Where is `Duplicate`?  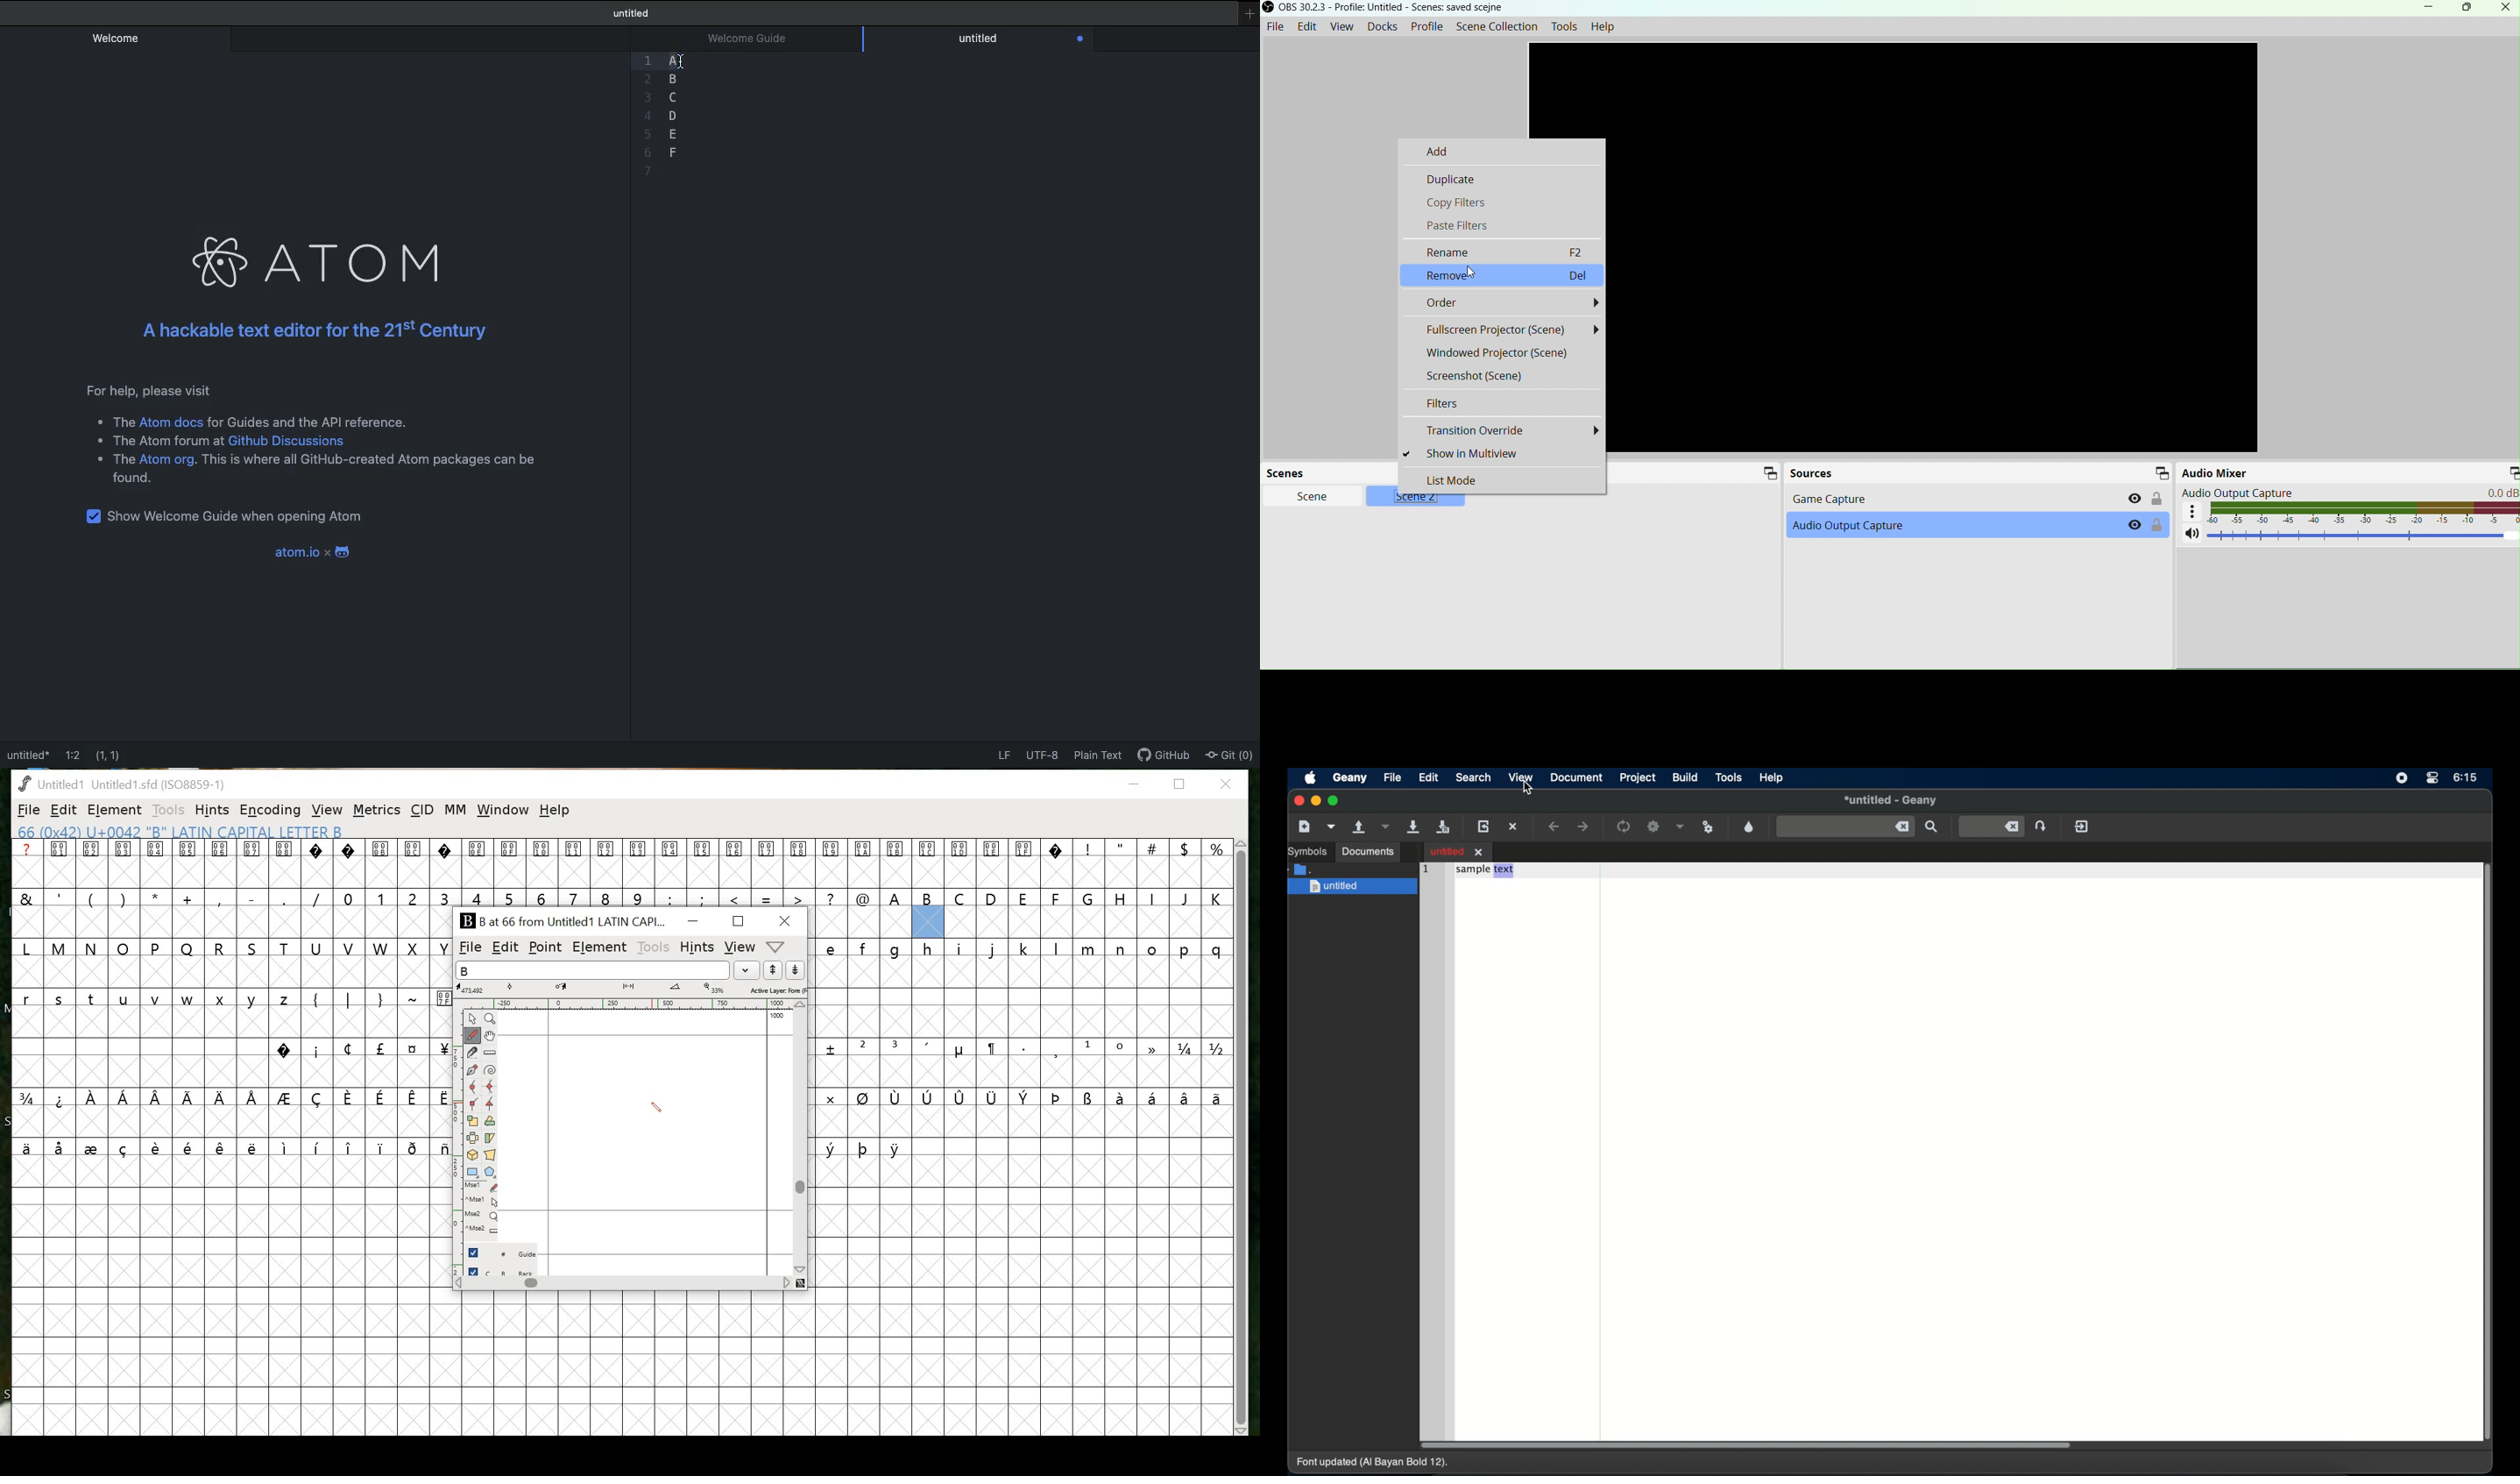 Duplicate is located at coordinates (1502, 178).